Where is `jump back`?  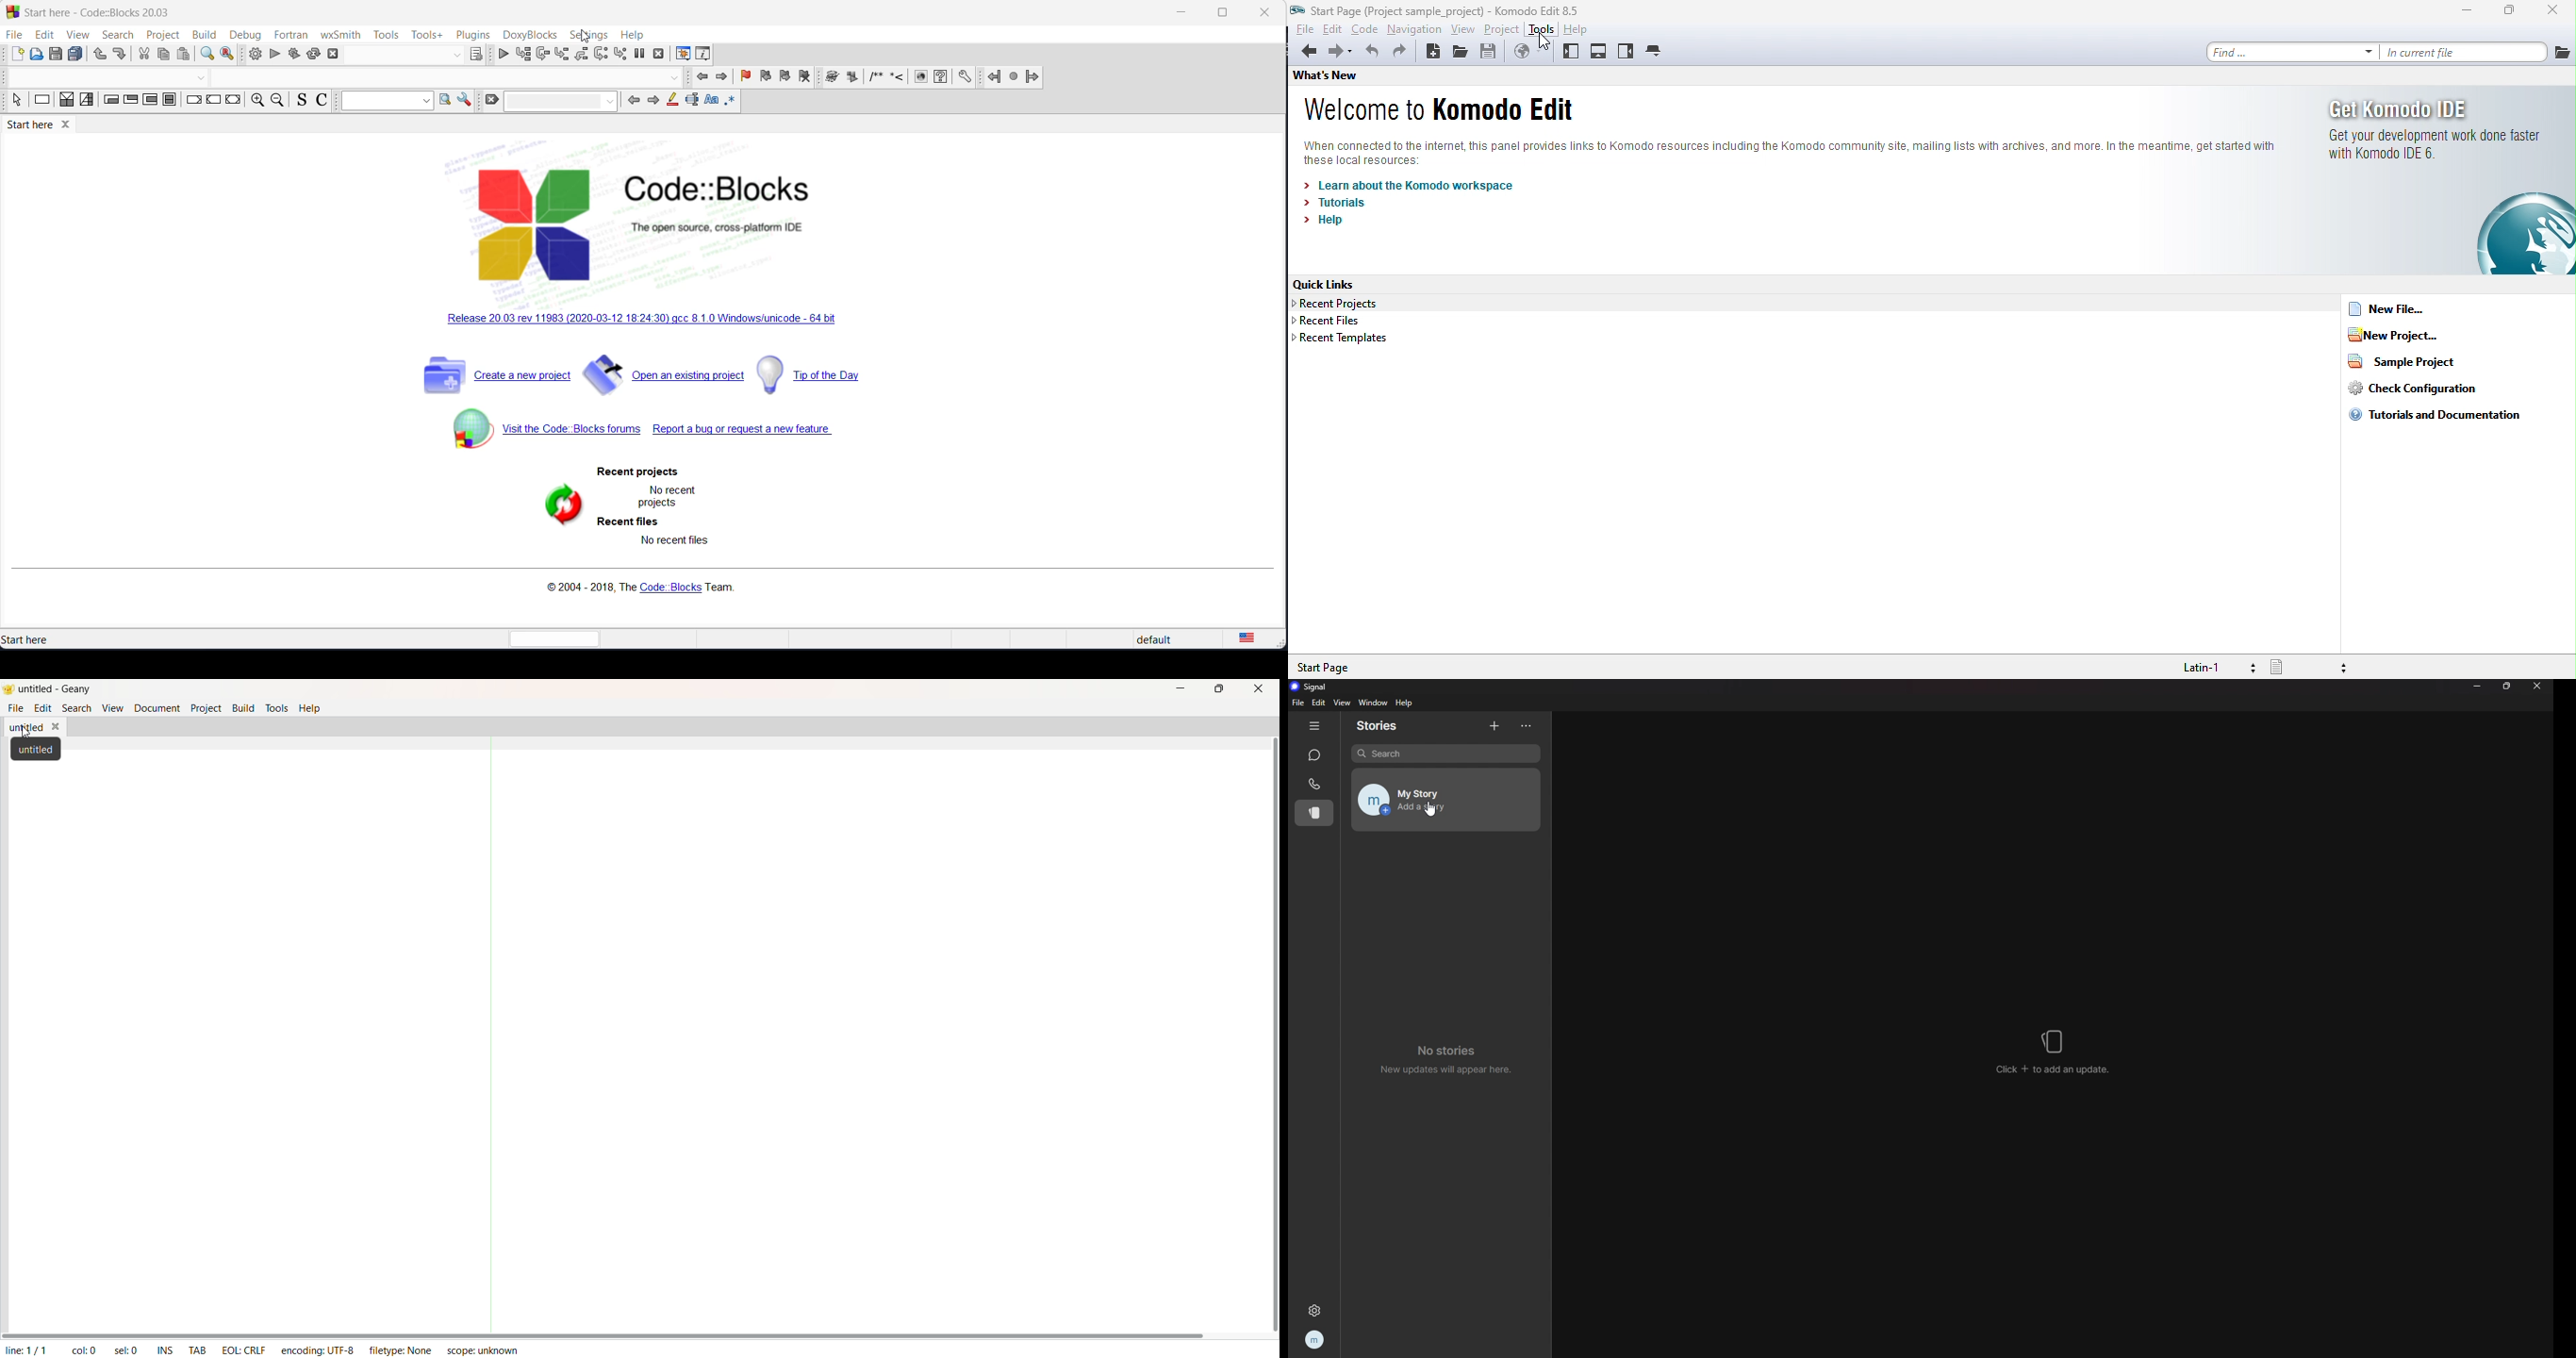 jump back is located at coordinates (993, 77).